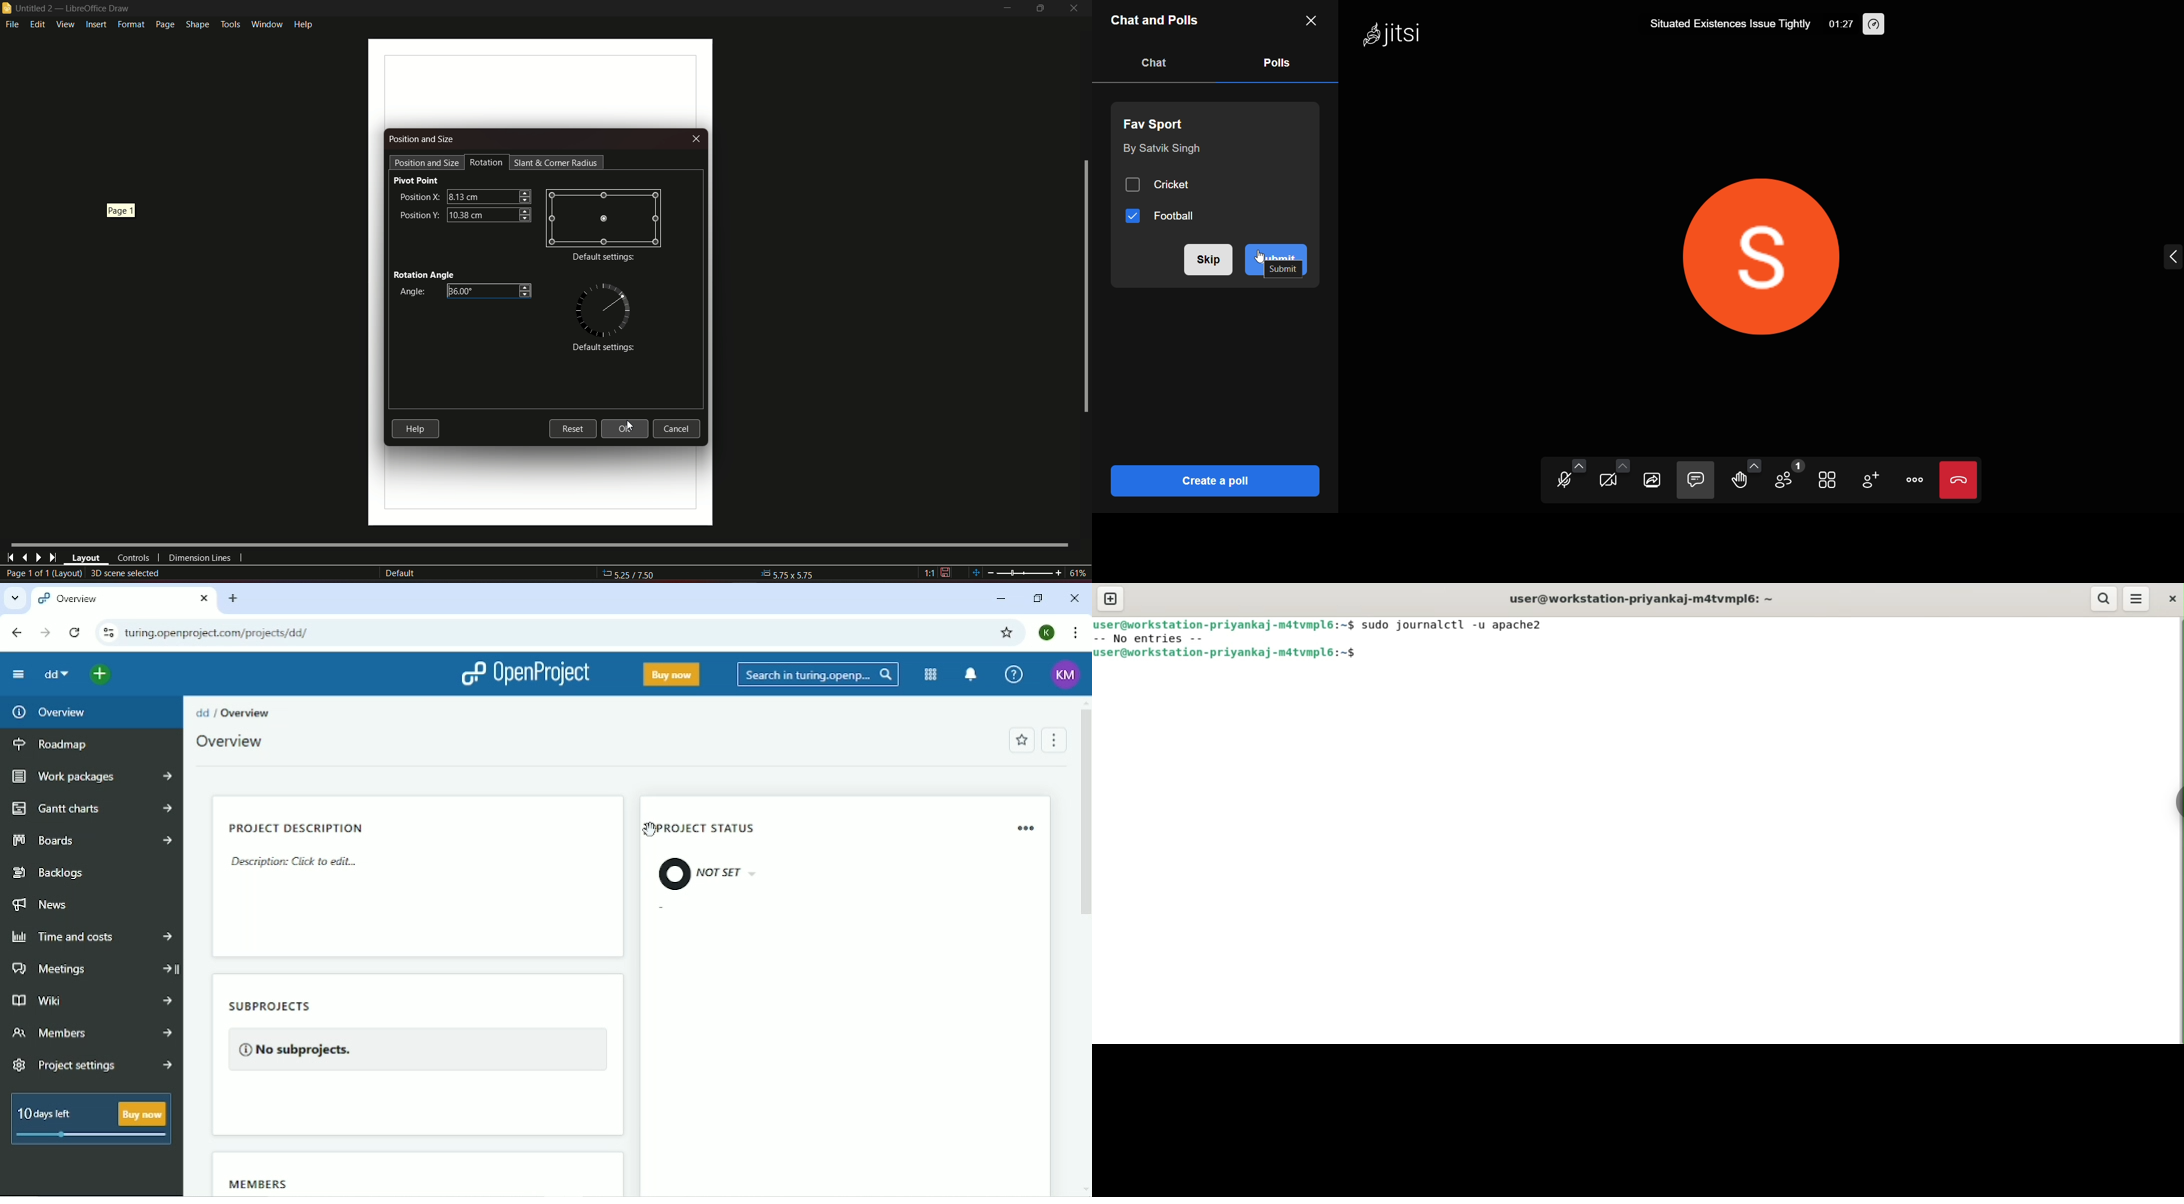 Image resolution: width=2184 pixels, height=1204 pixels. What do you see at coordinates (1310, 21) in the screenshot?
I see `close` at bounding box center [1310, 21].